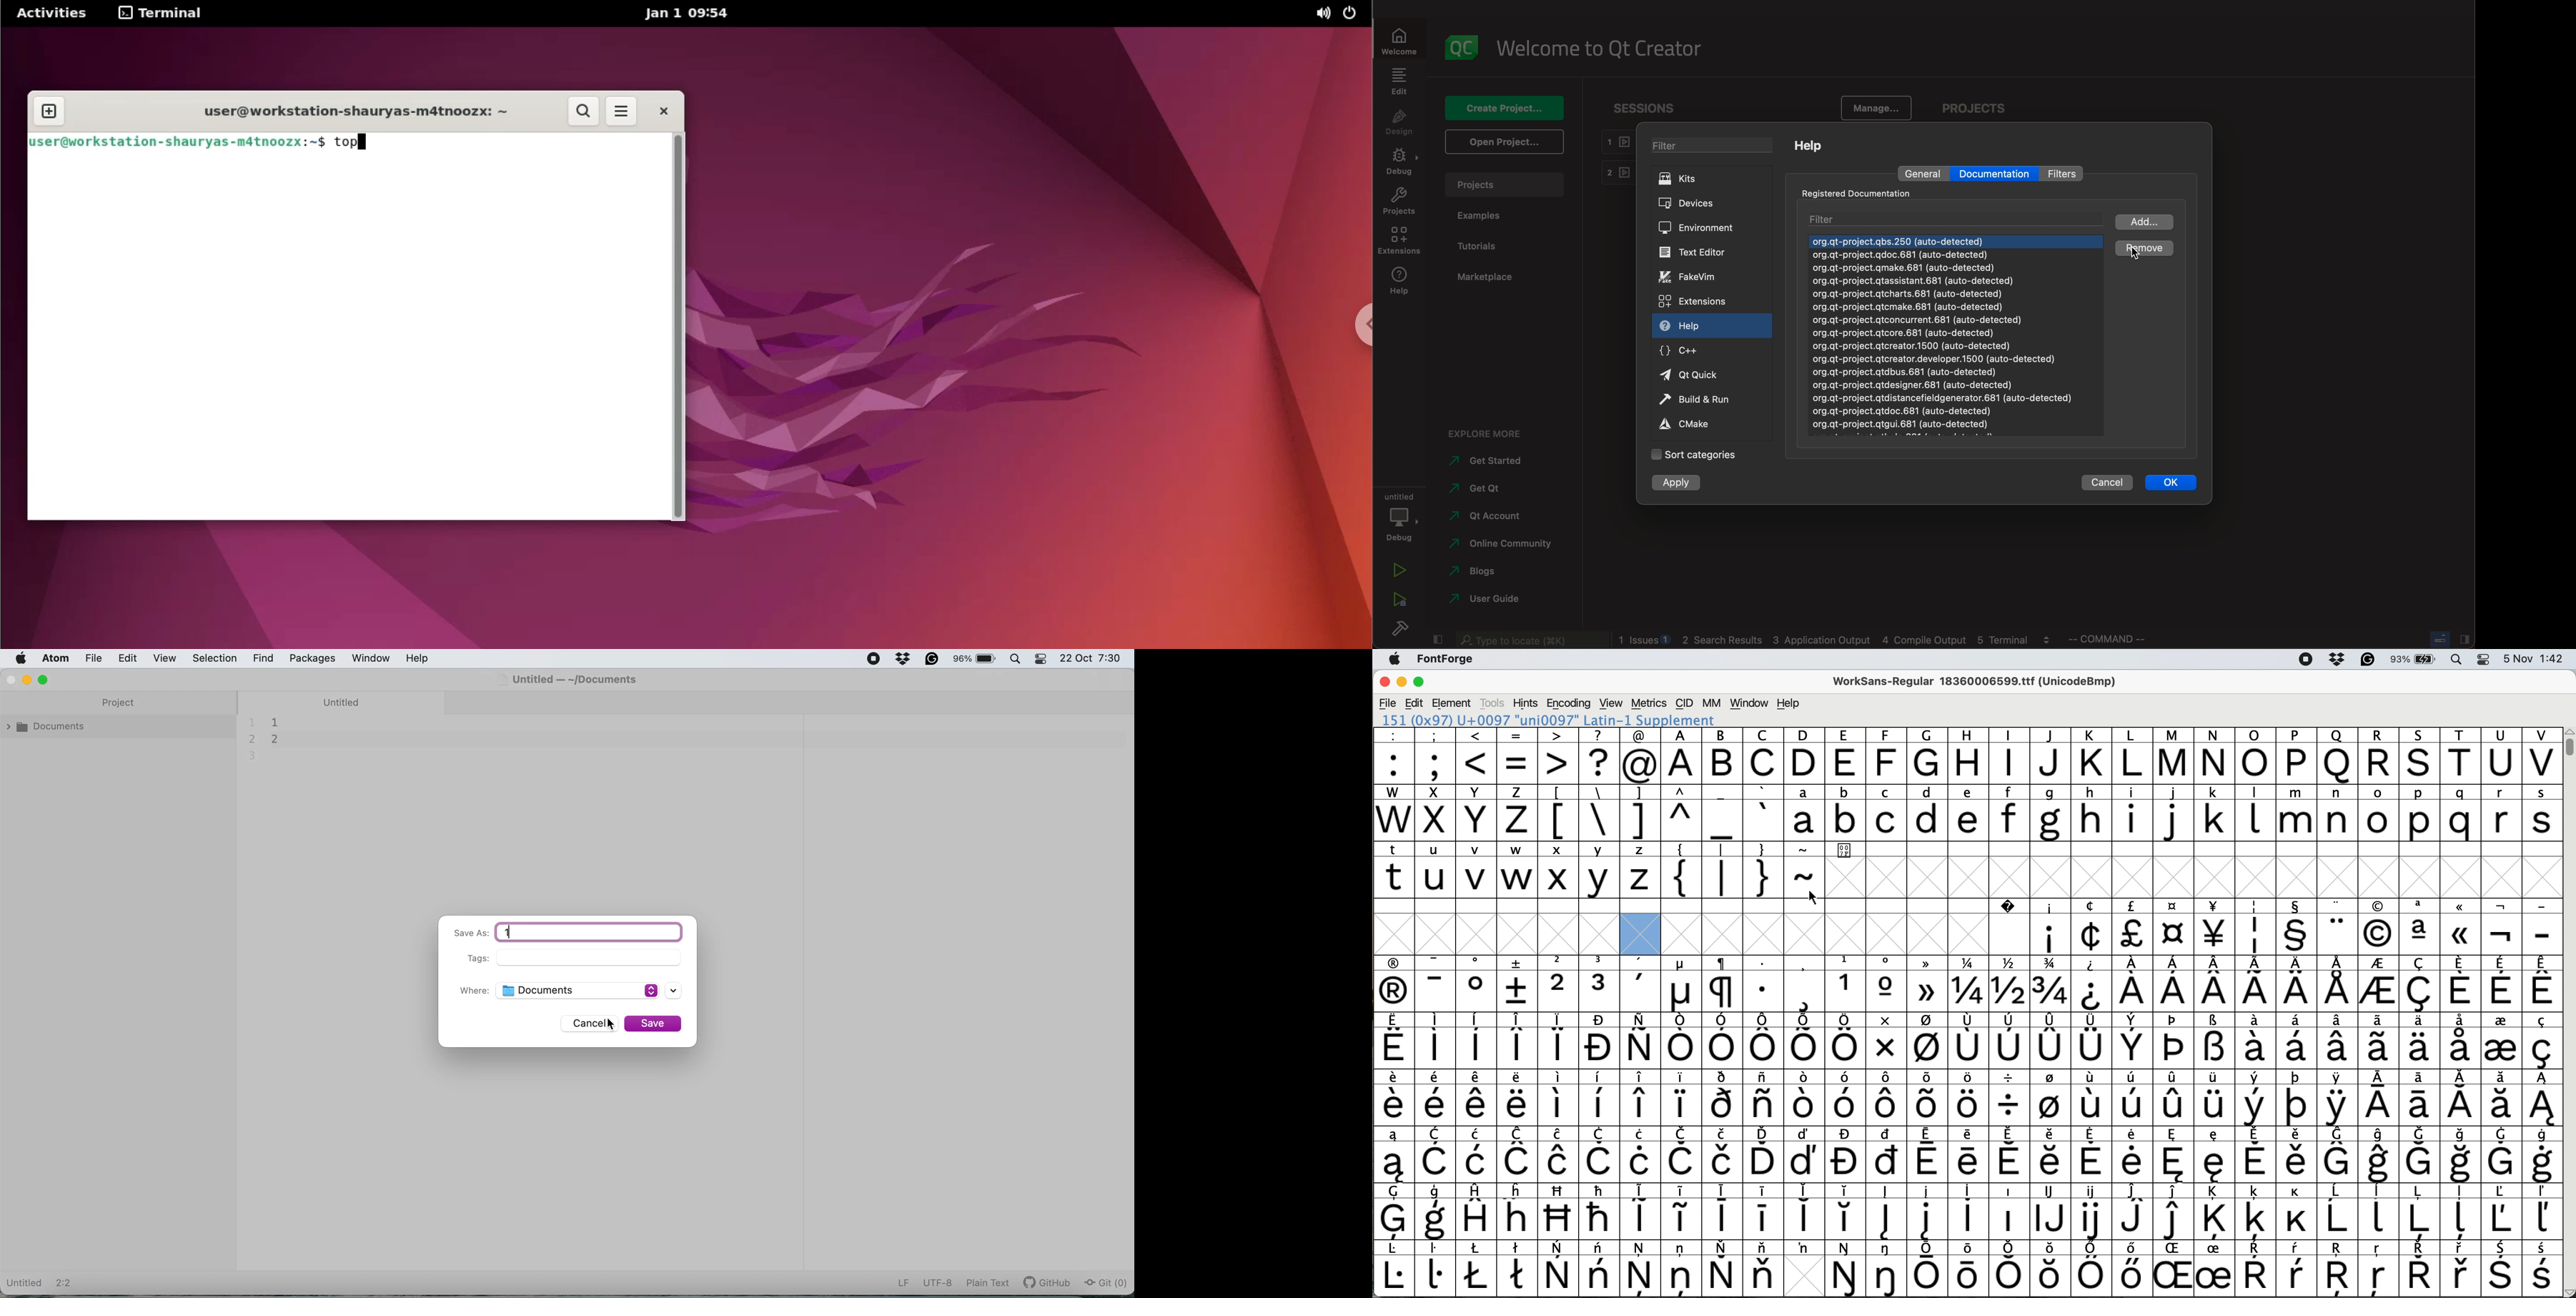  What do you see at coordinates (2502, 1269) in the screenshot?
I see `symbol` at bounding box center [2502, 1269].